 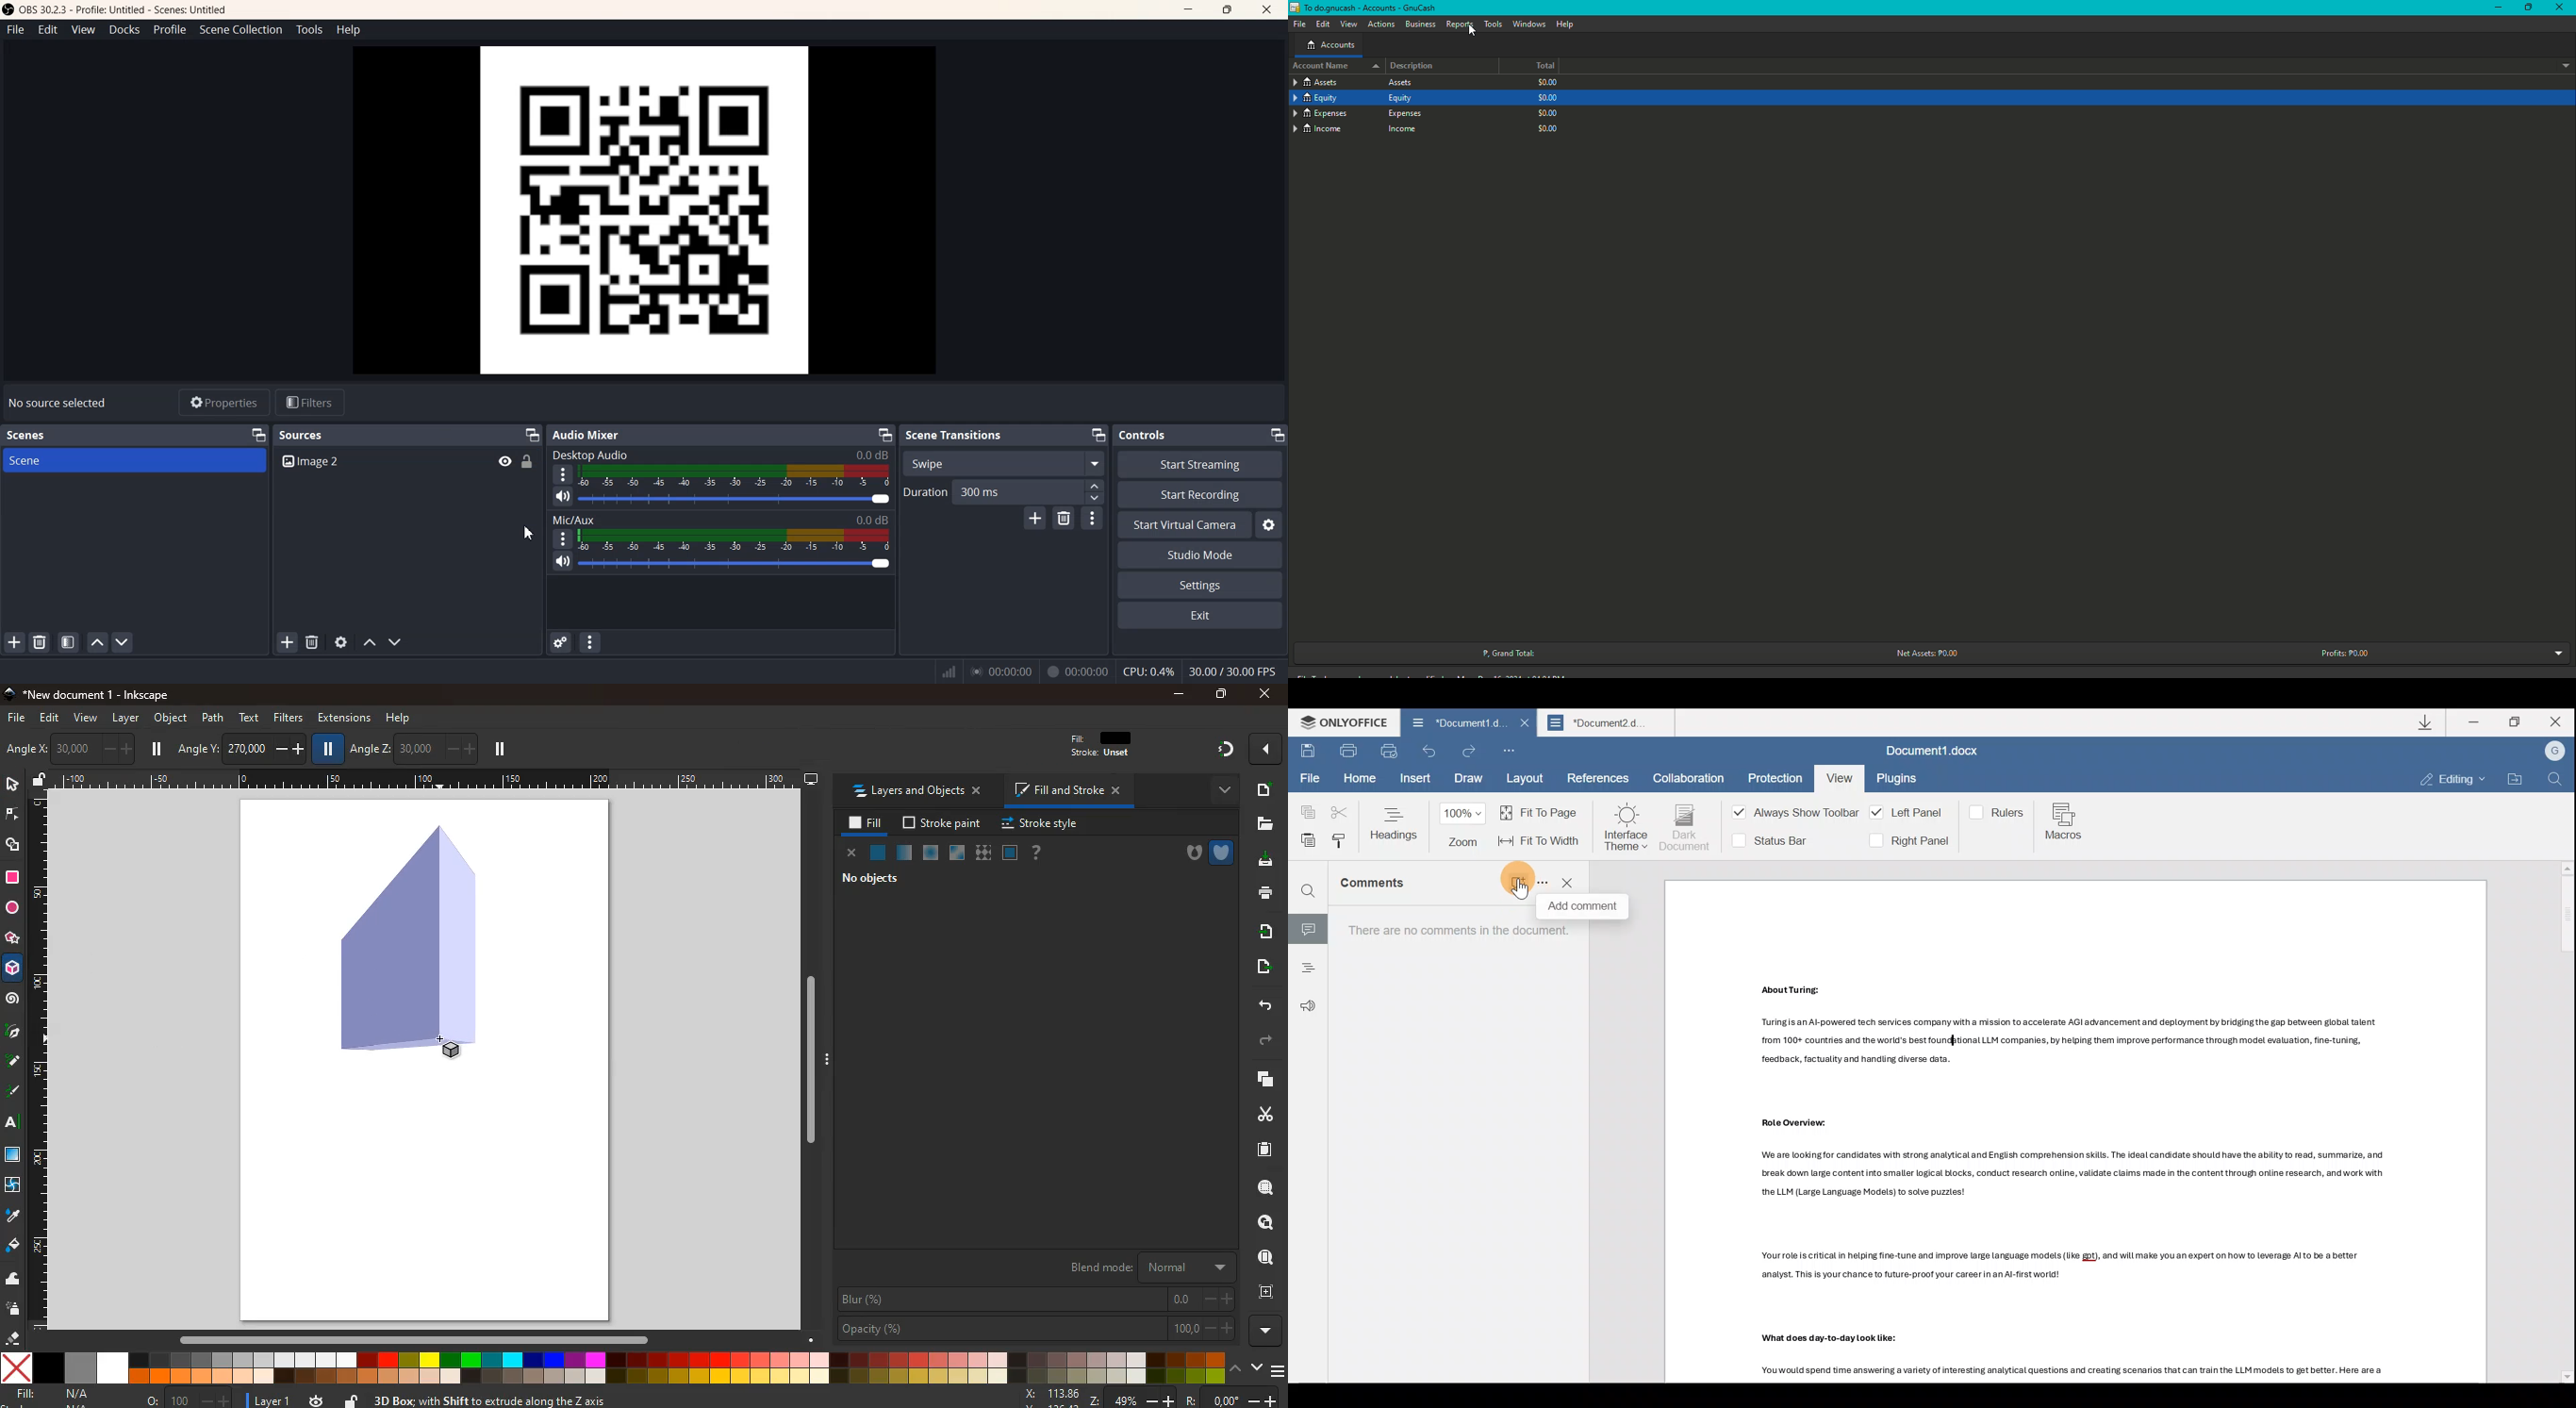 I want to click on Settings, so click(x=1200, y=586).